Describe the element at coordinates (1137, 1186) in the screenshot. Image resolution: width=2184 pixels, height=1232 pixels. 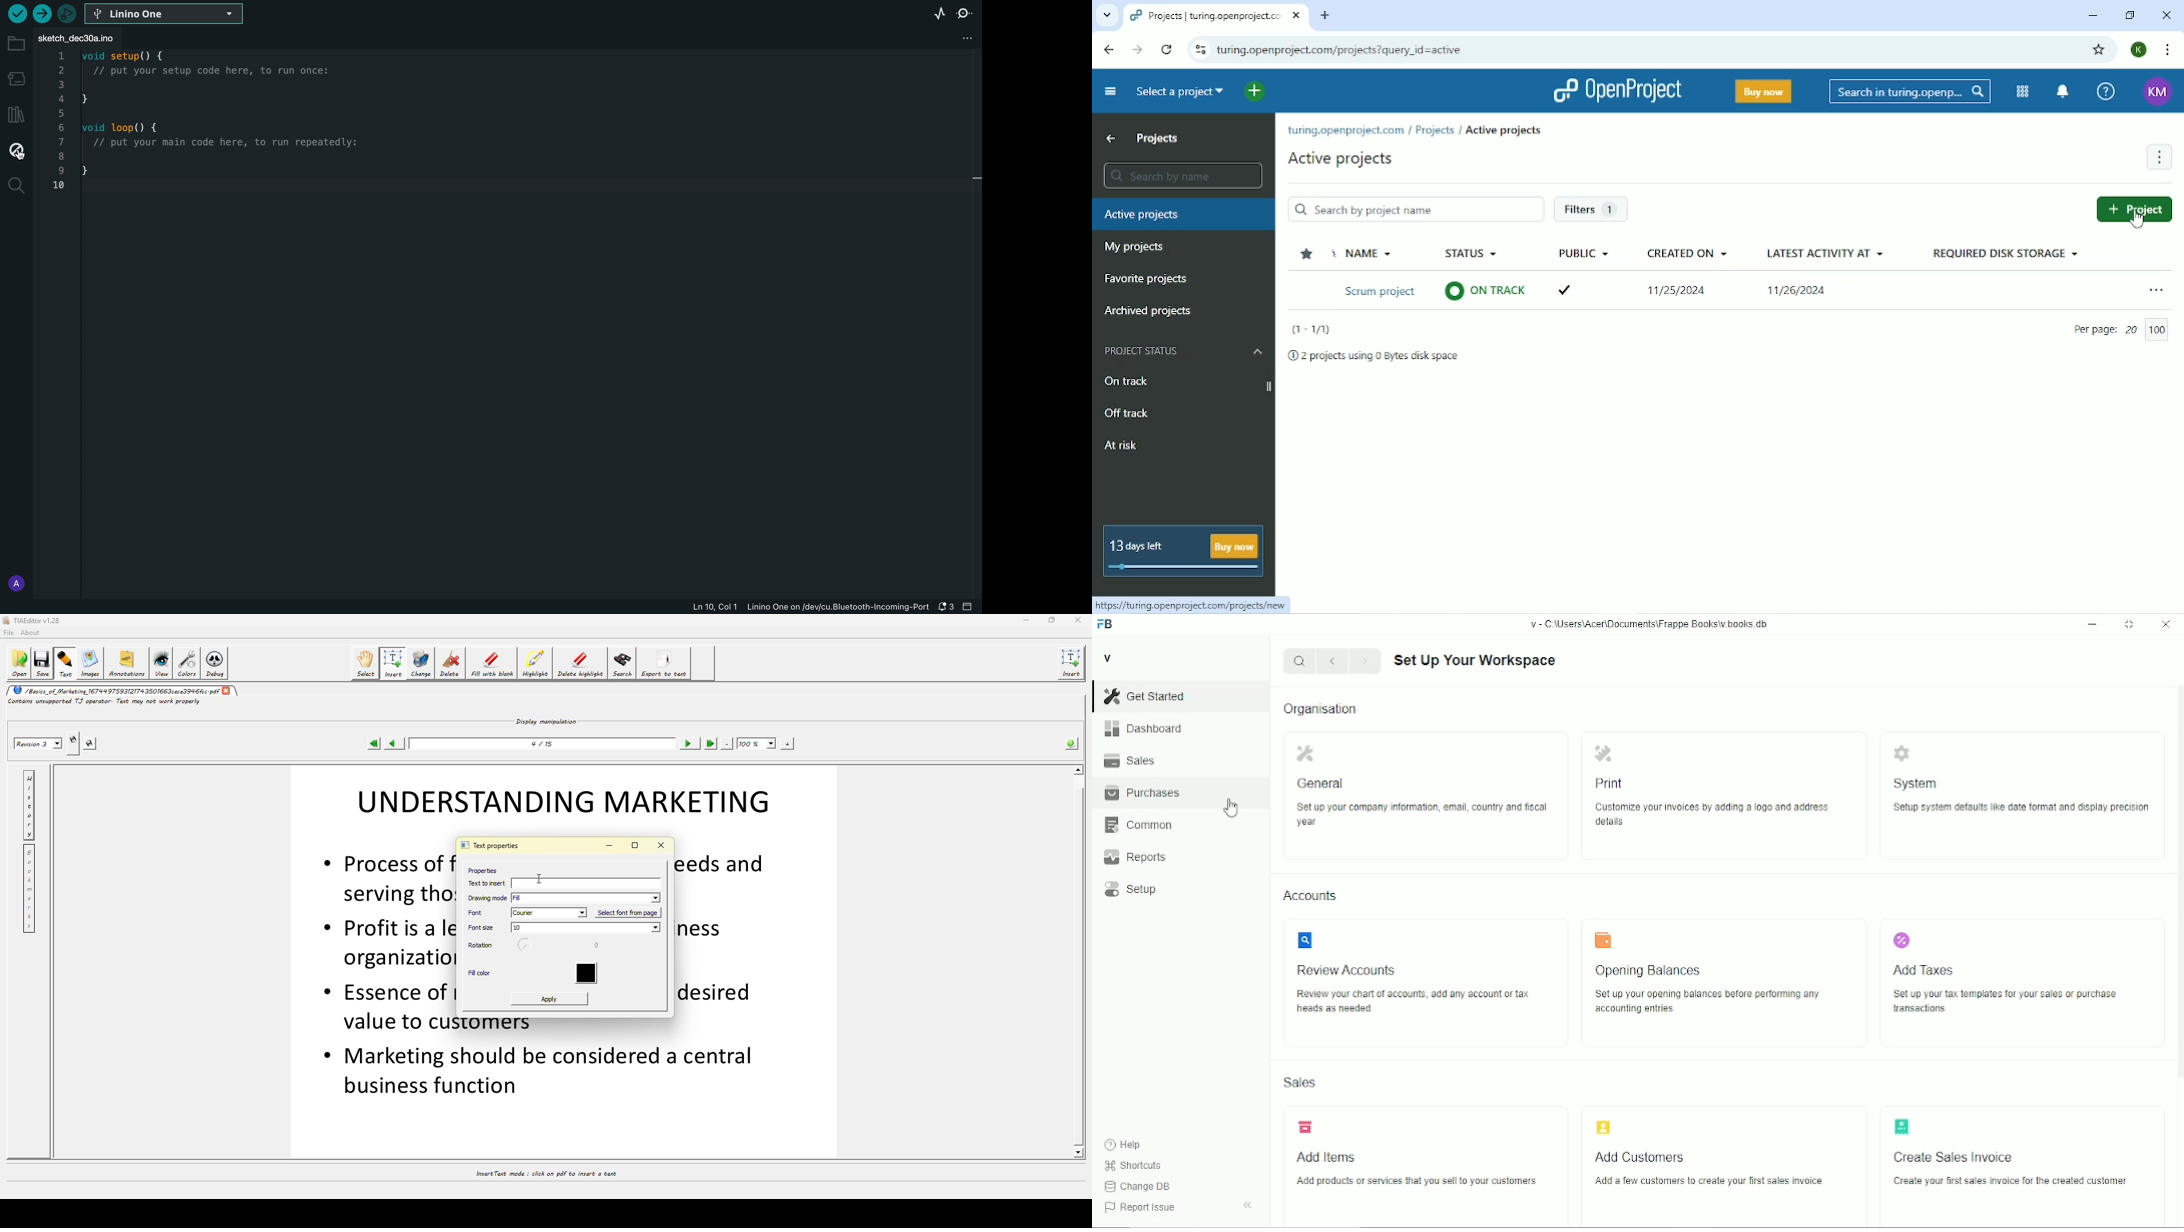
I see `change DB` at that location.